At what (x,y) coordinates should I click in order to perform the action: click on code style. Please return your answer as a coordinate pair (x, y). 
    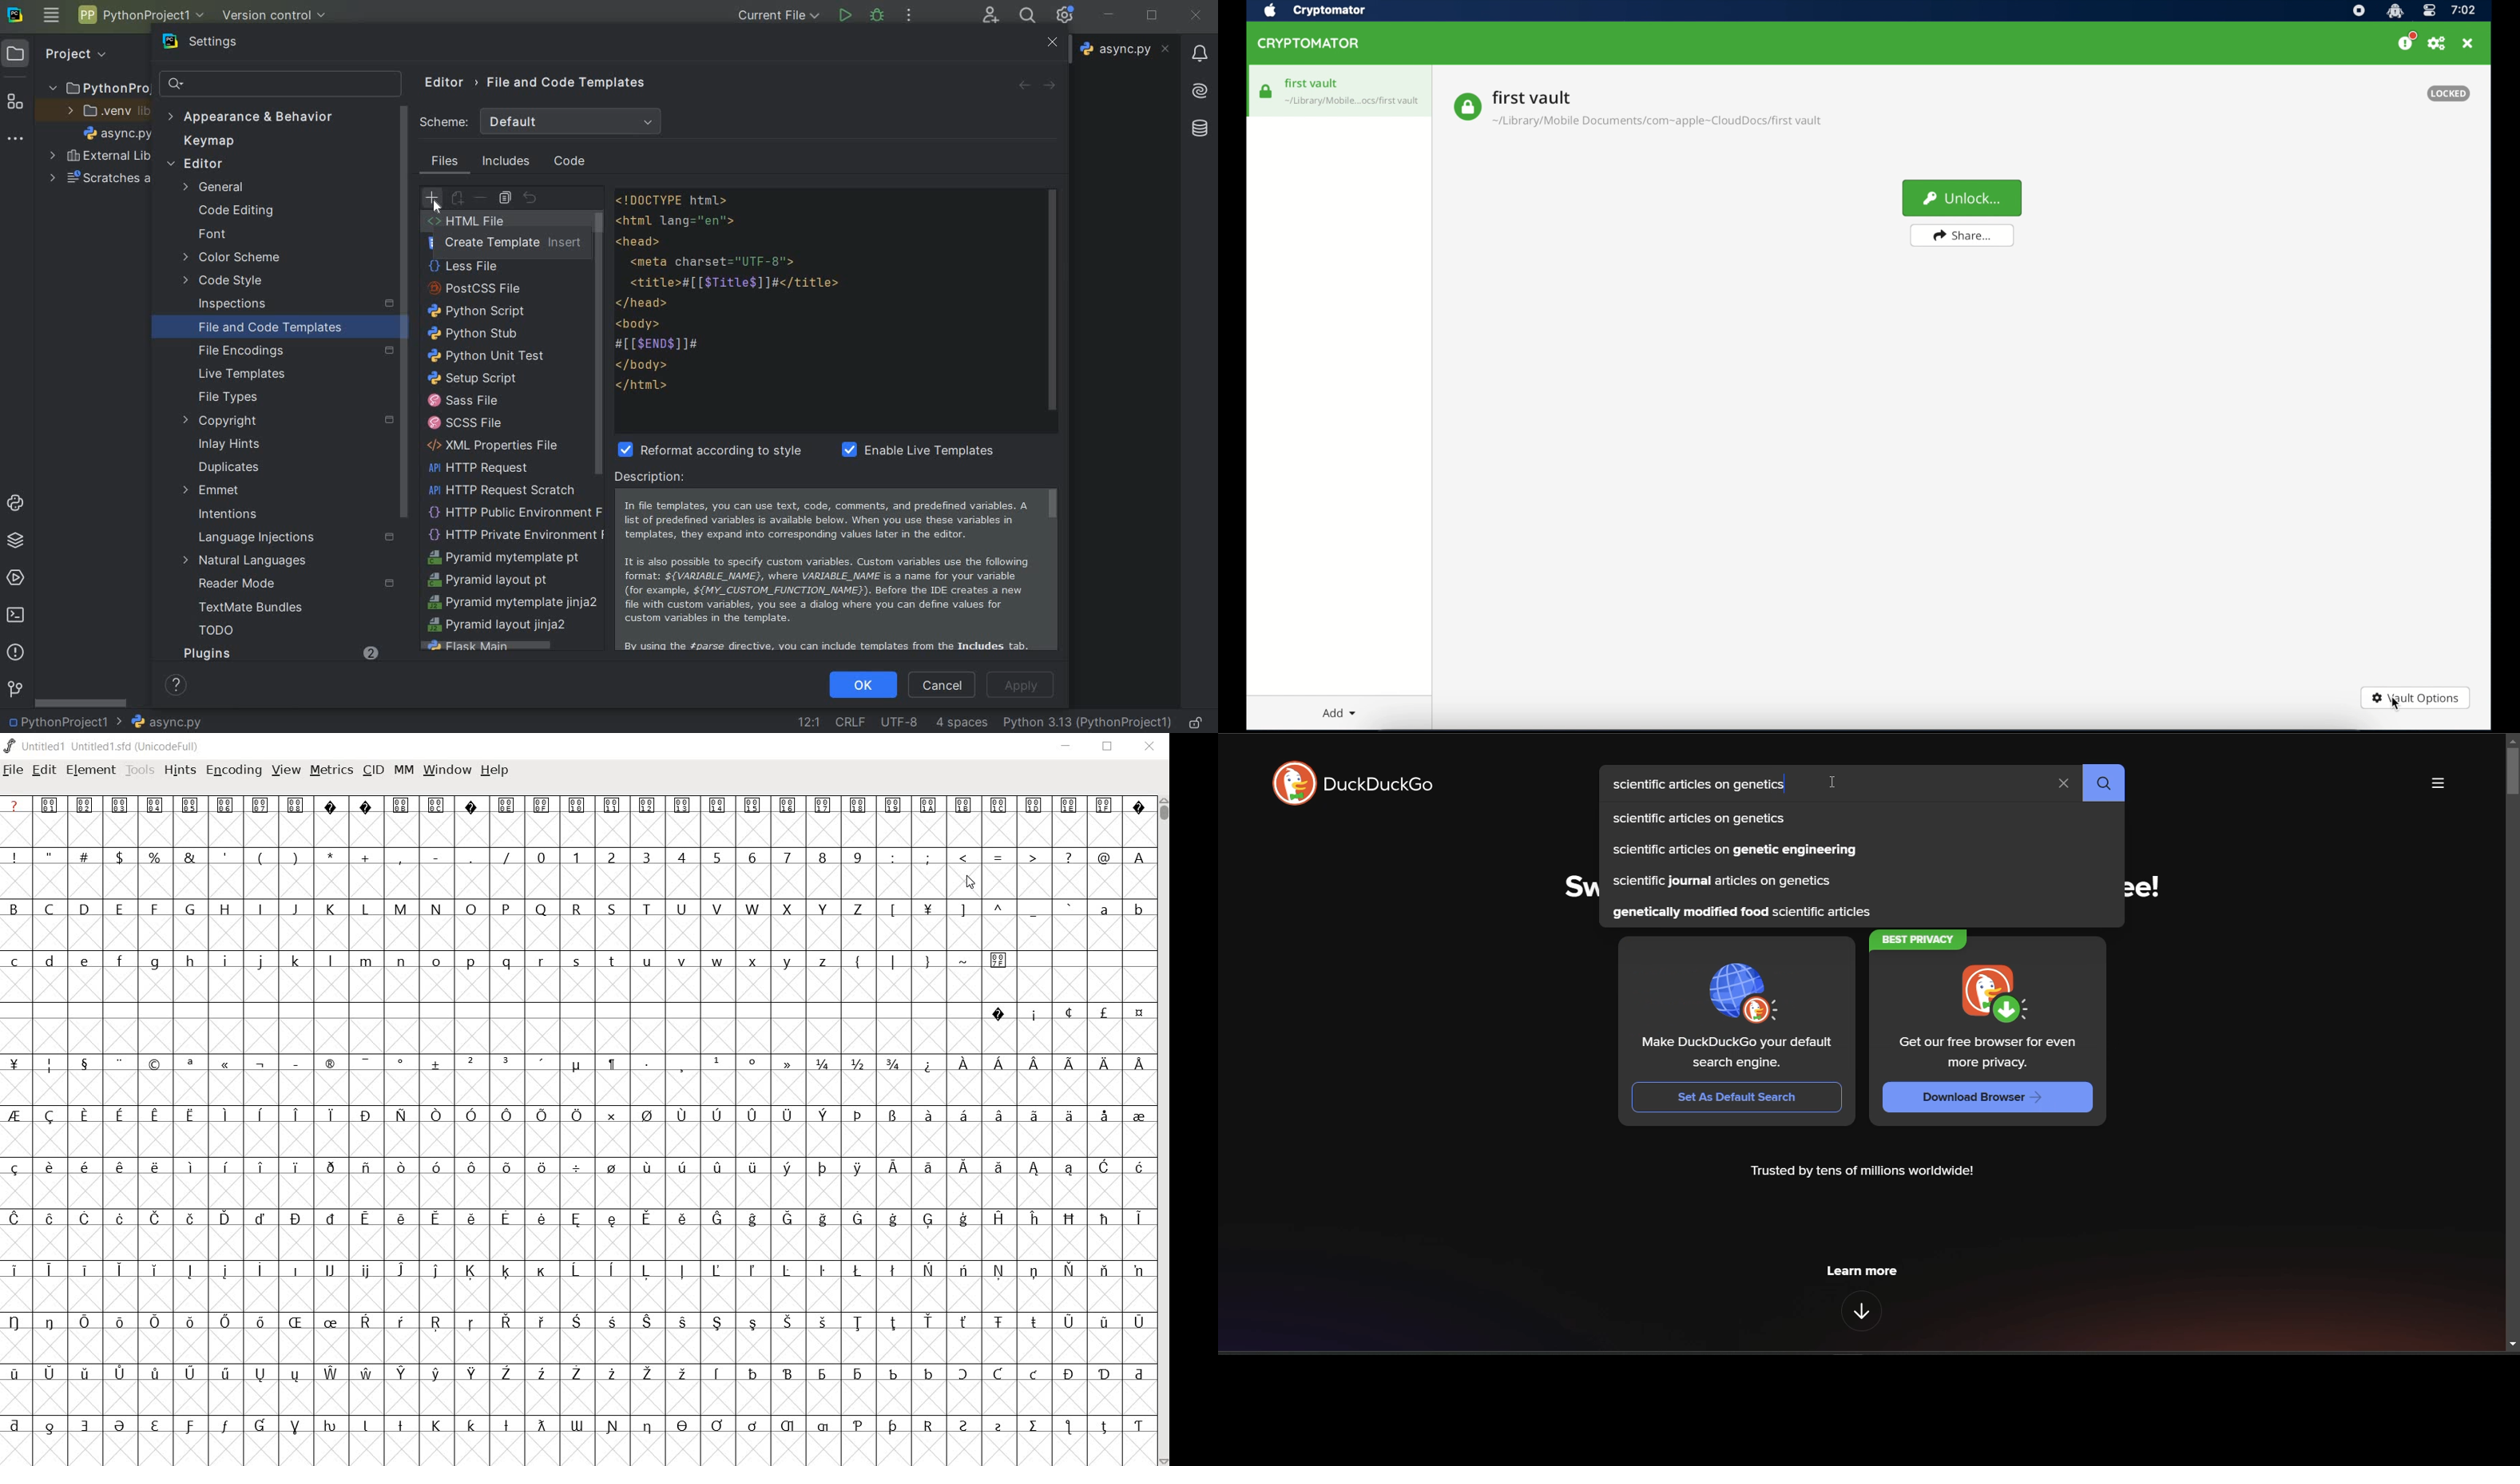
    Looking at the image, I should click on (229, 283).